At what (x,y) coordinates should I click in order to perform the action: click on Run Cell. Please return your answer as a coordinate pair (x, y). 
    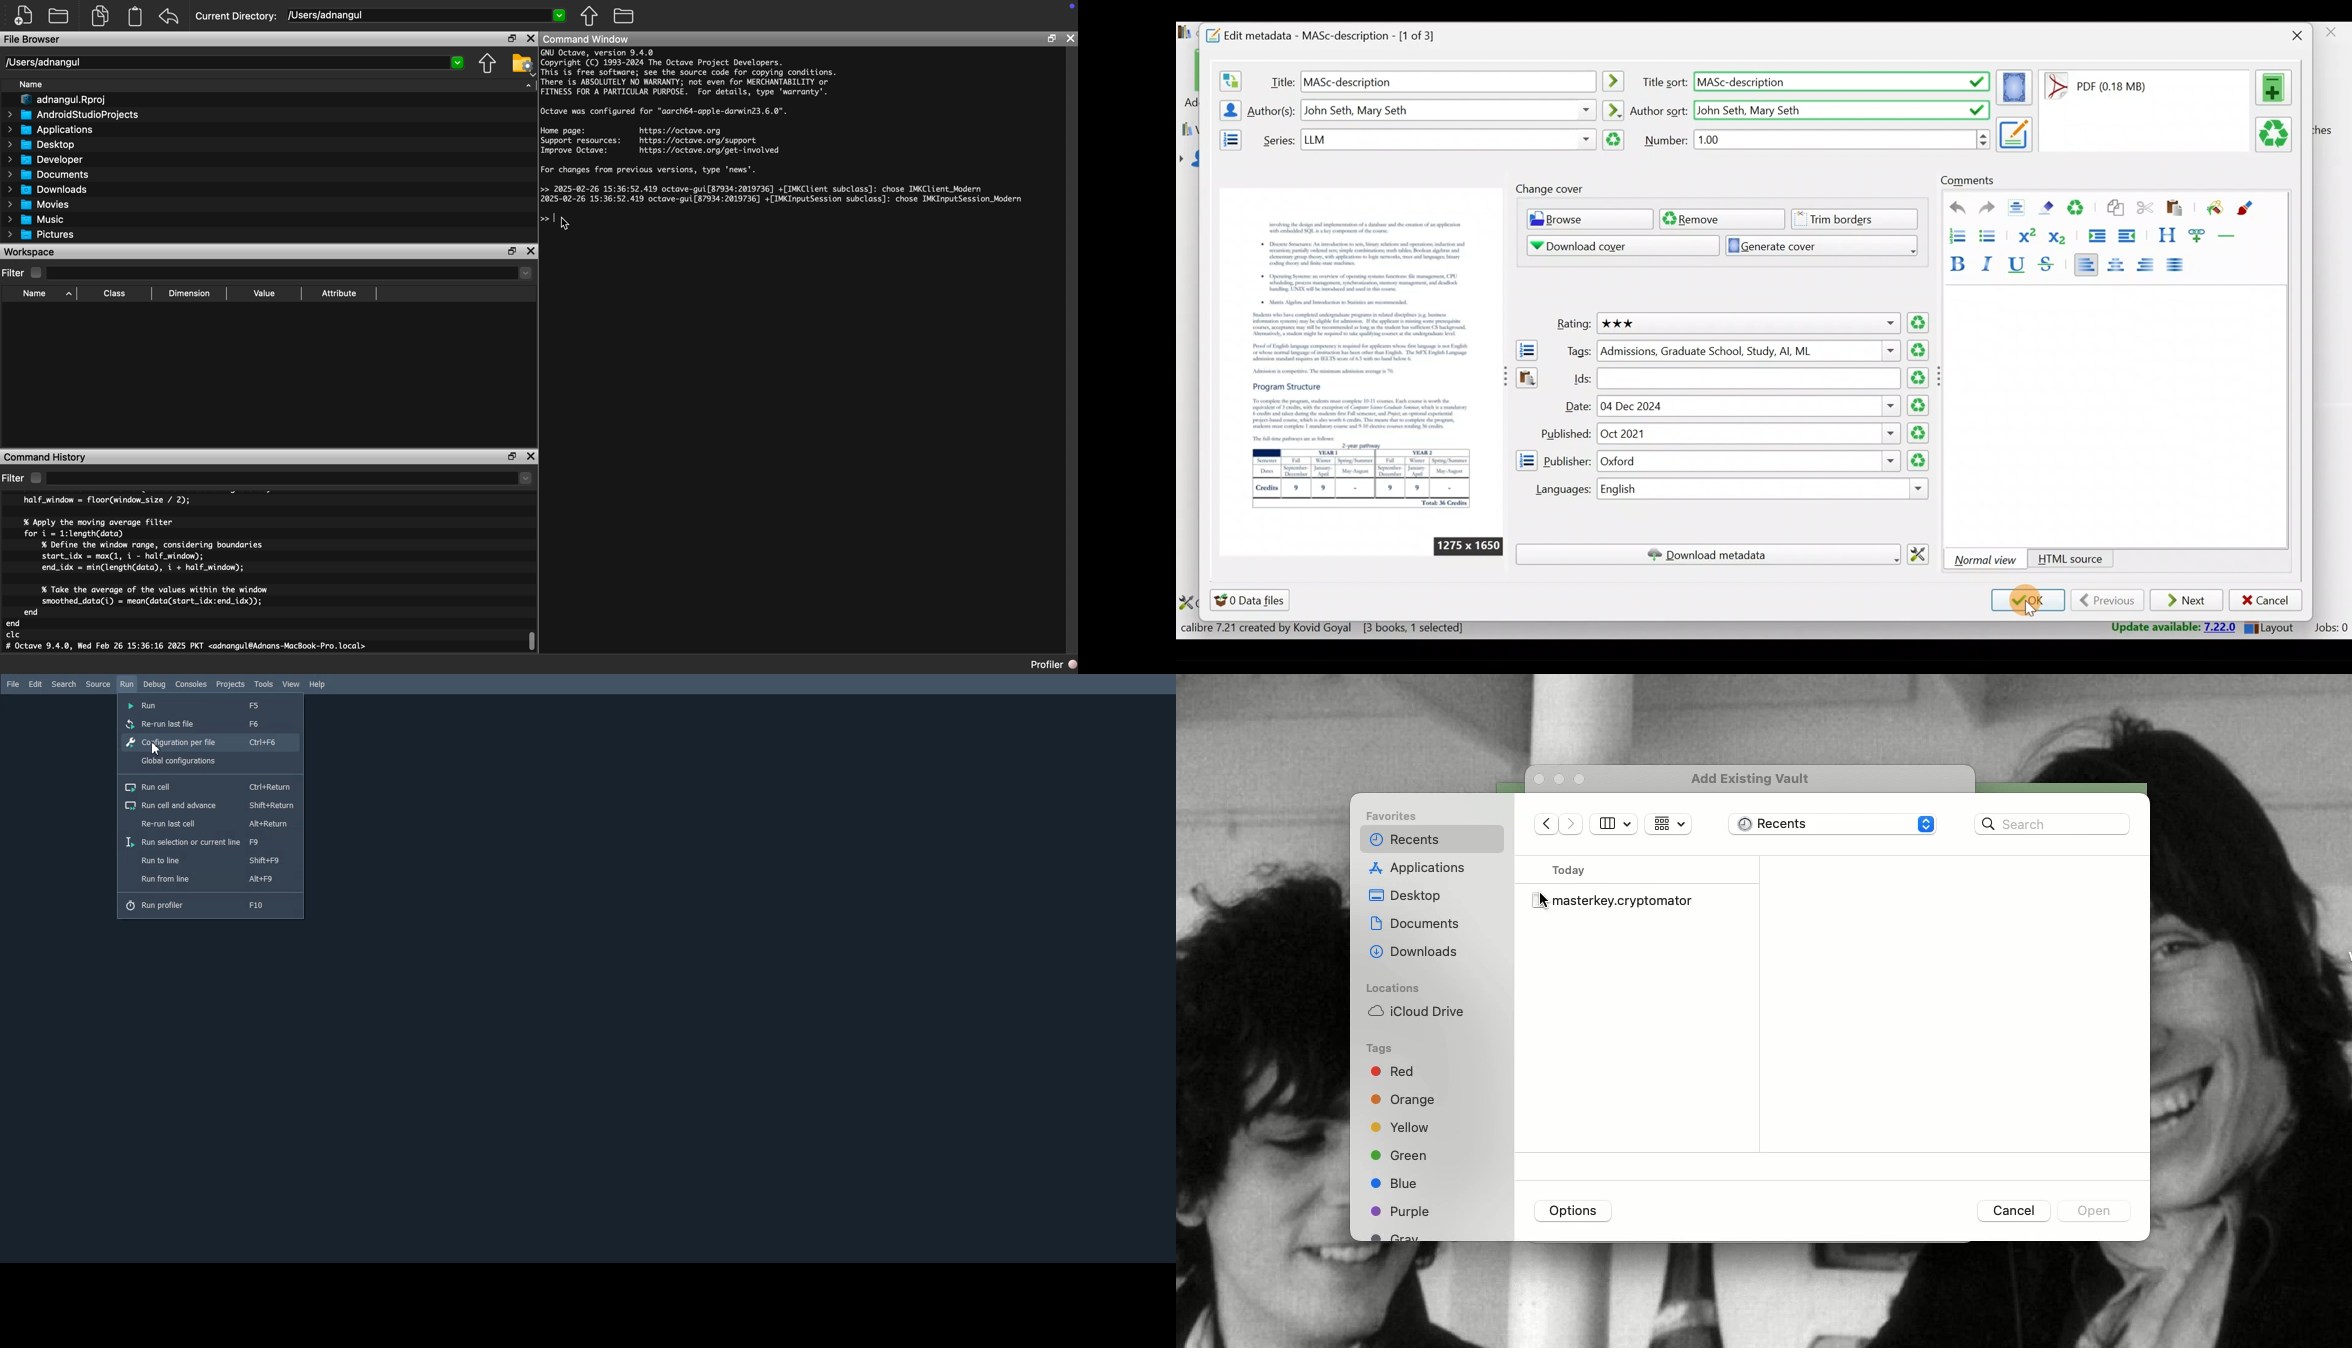
    Looking at the image, I should click on (209, 787).